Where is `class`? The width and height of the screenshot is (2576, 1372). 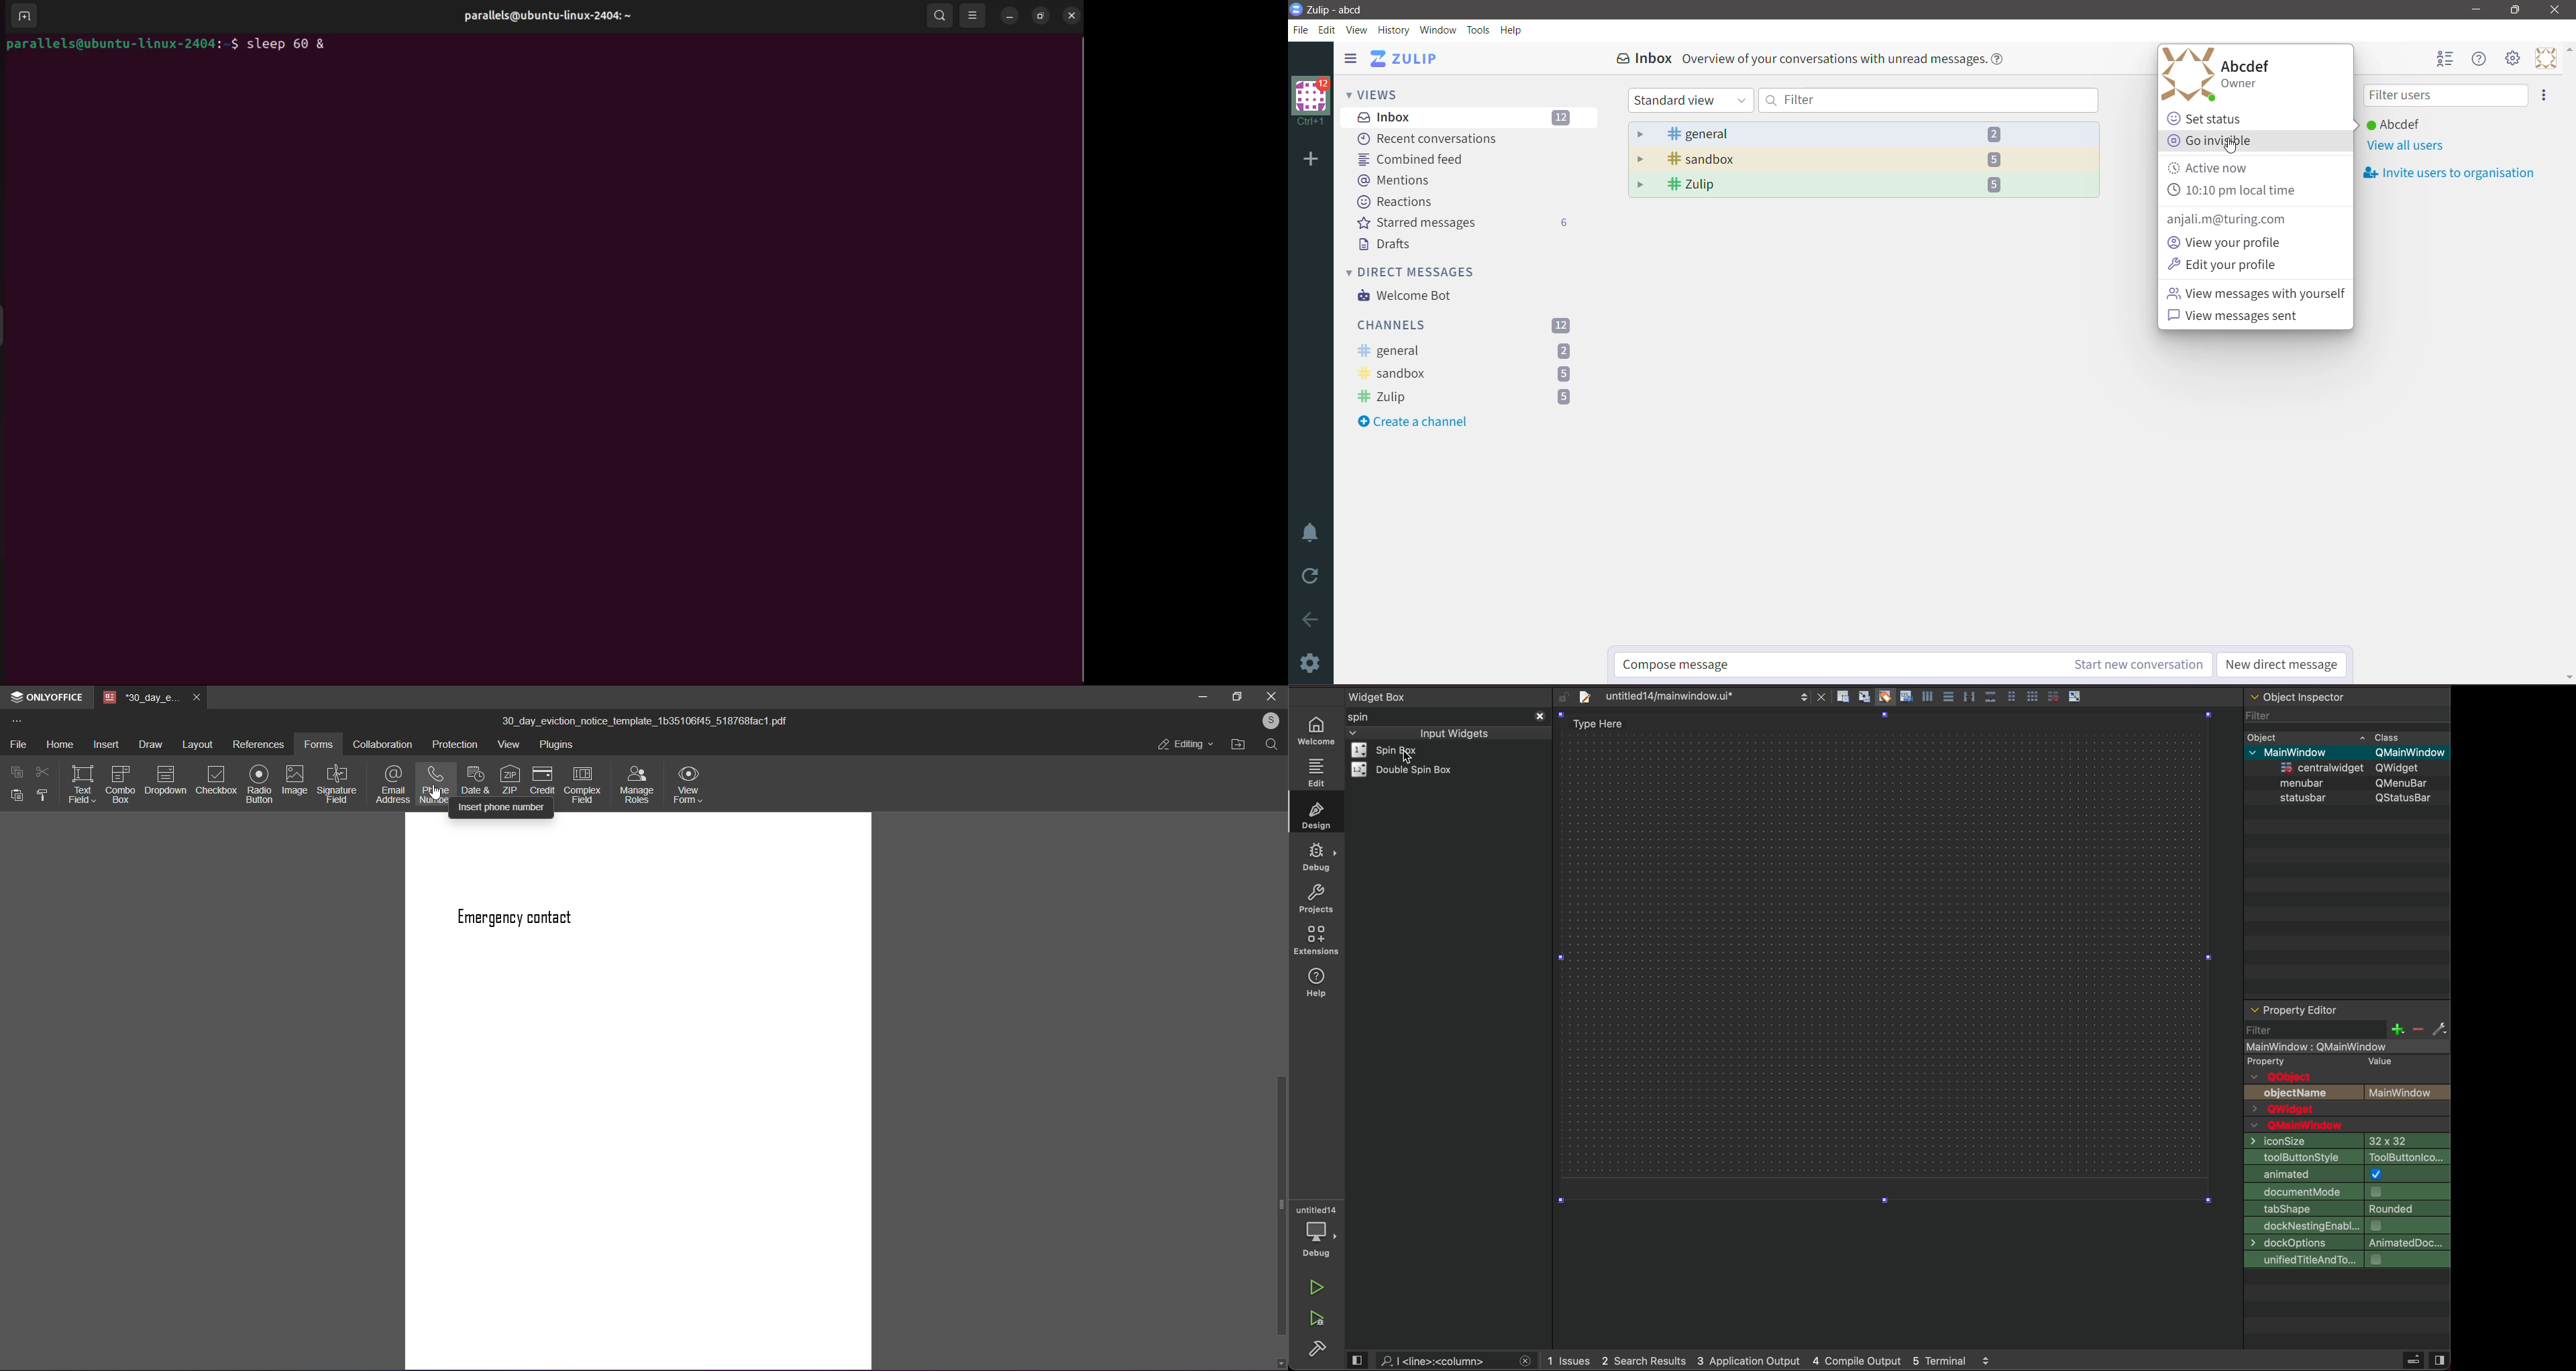
class is located at coordinates (2389, 736).